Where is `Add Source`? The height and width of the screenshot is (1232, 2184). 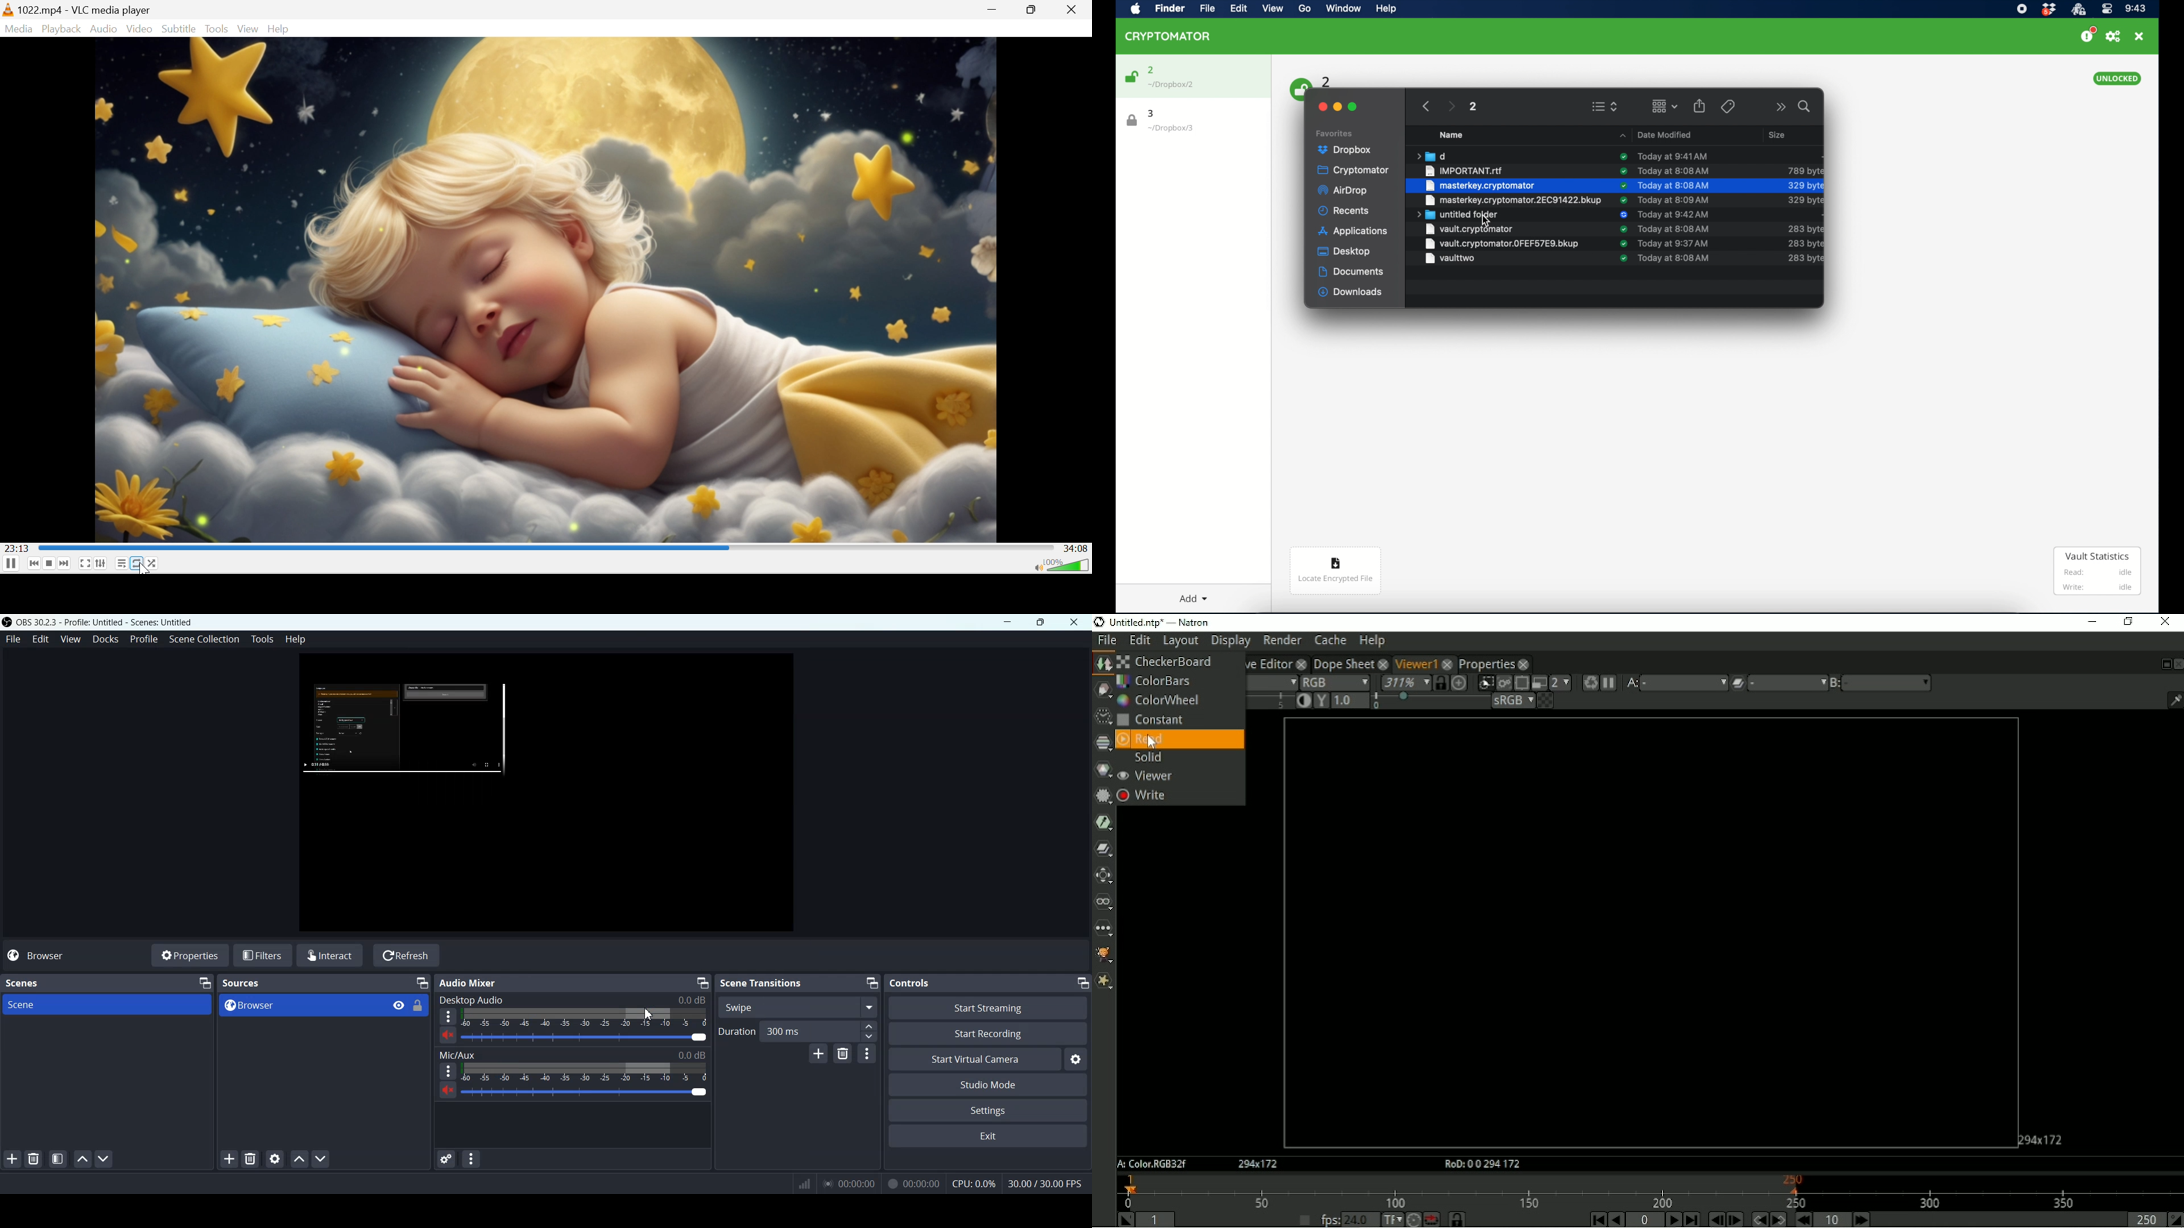
Add Source is located at coordinates (229, 1159).